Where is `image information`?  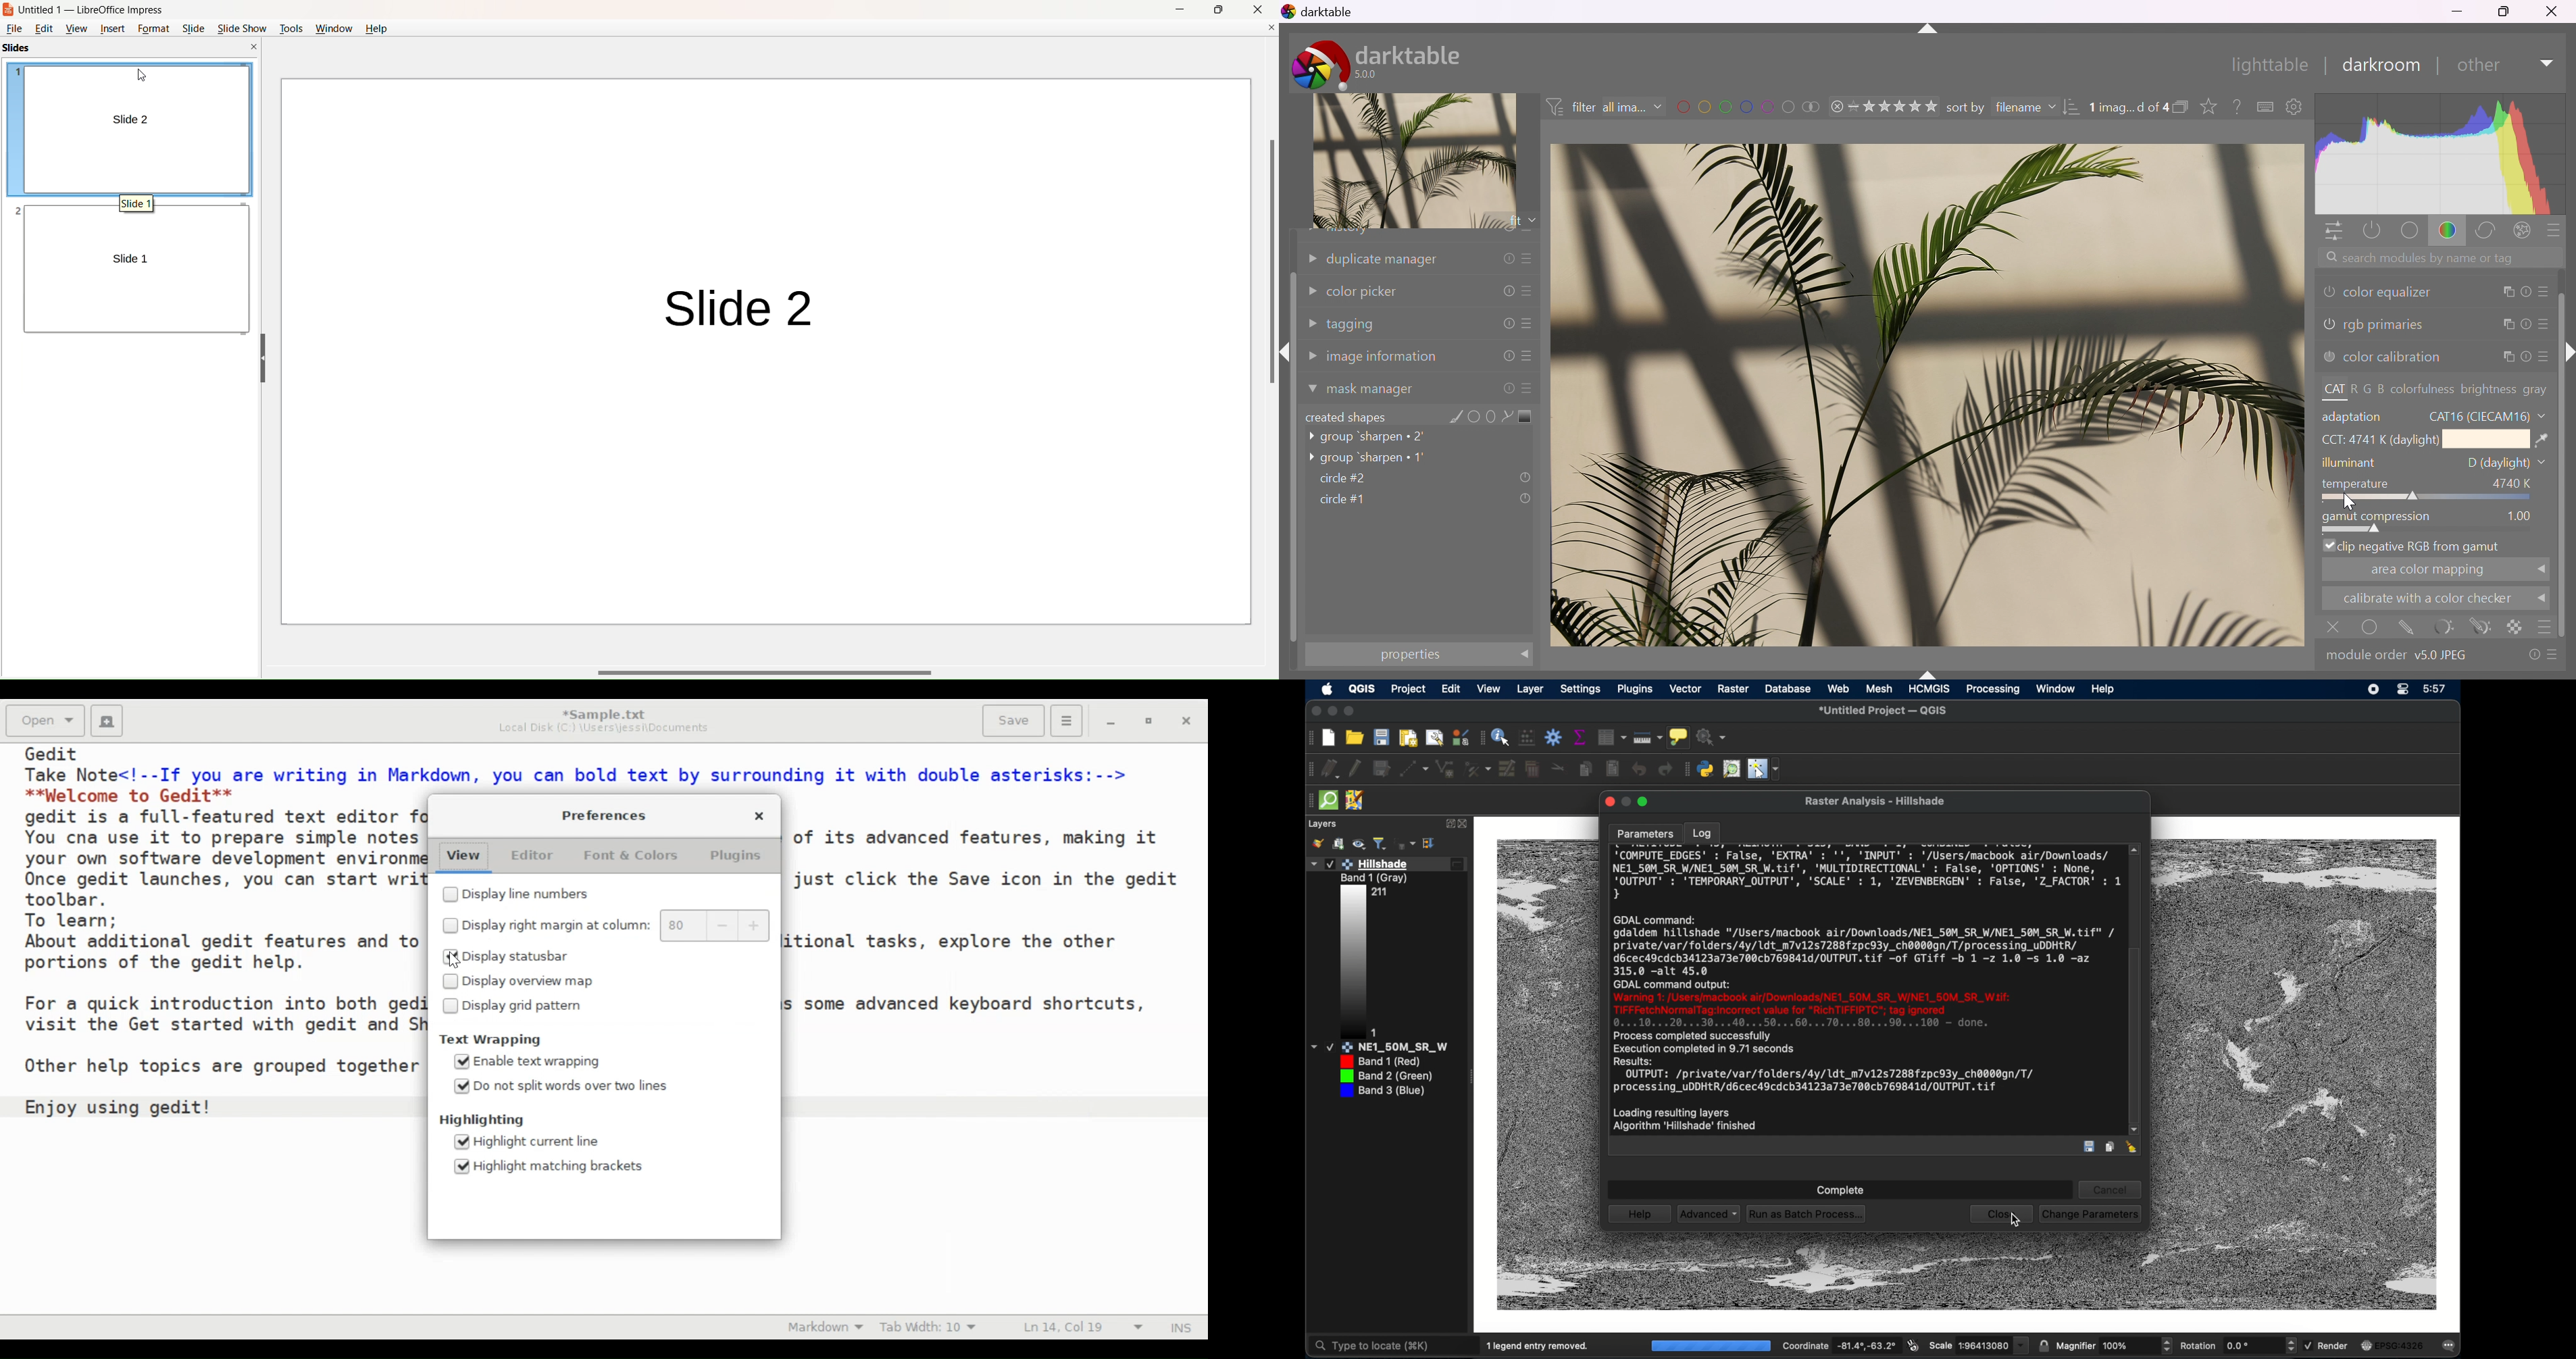 image information is located at coordinates (1419, 359).